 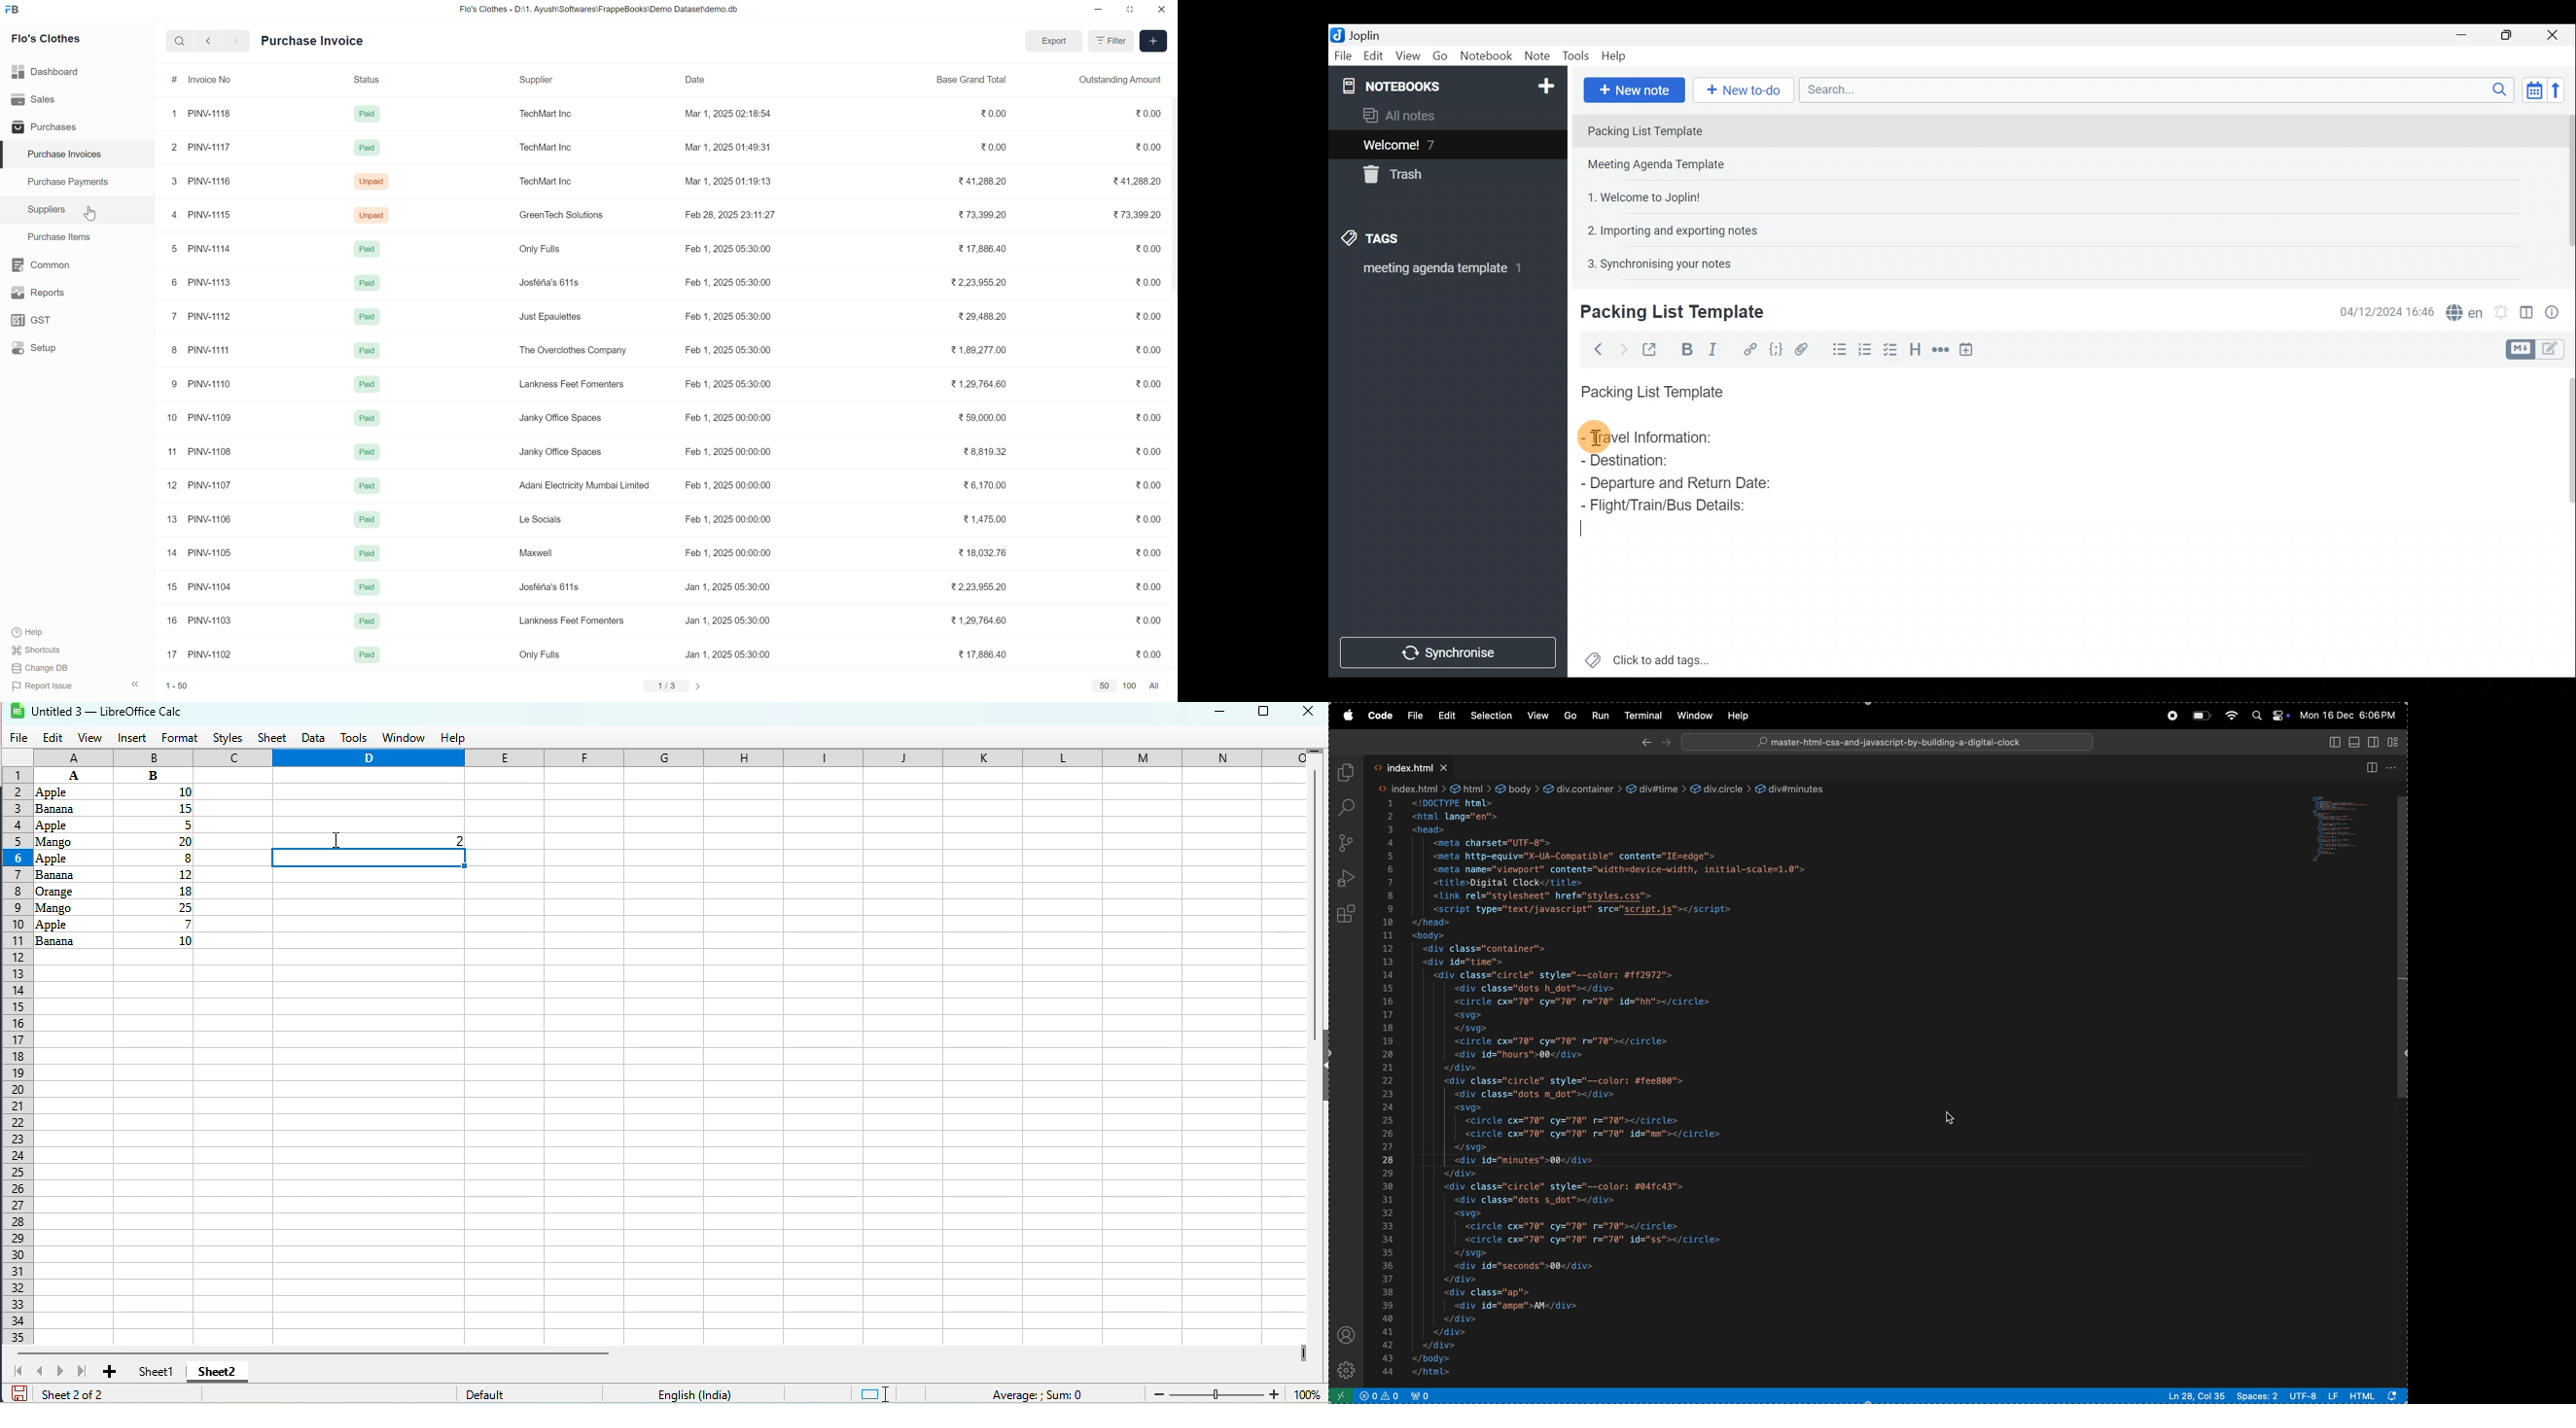 What do you see at coordinates (1802, 348) in the screenshot?
I see `Attach file` at bounding box center [1802, 348].